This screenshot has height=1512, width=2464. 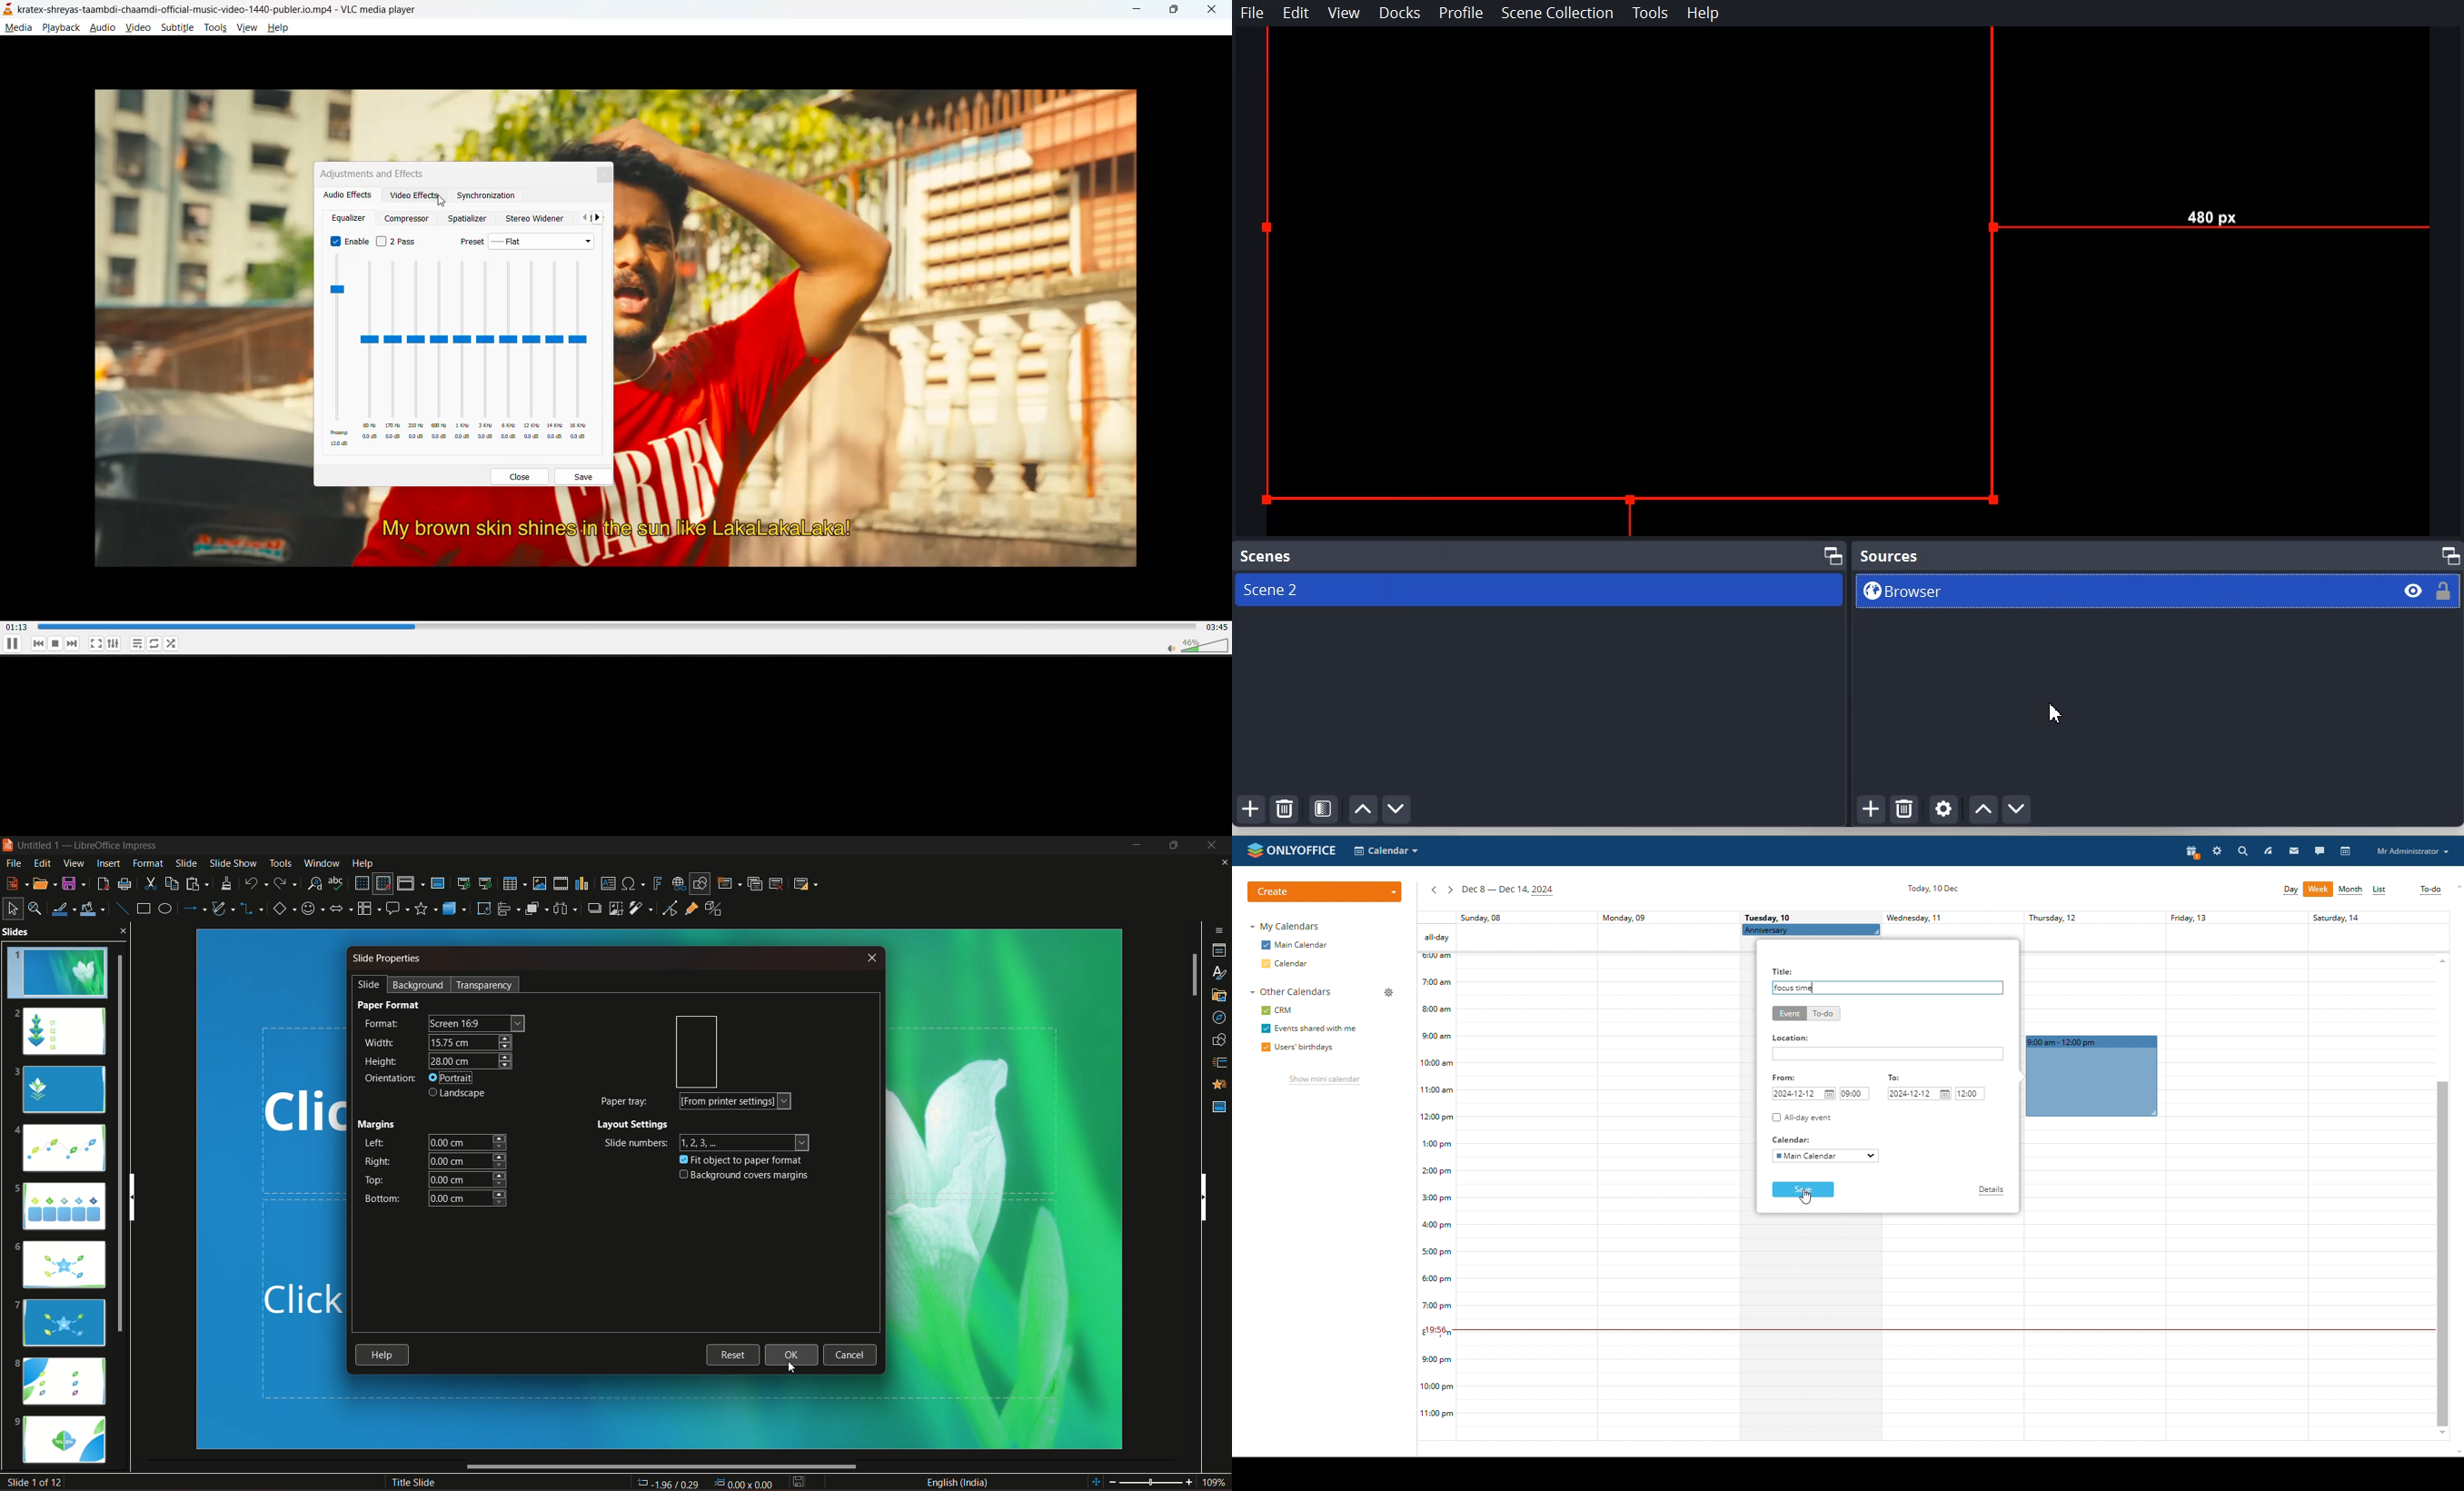 What do you see at coordinates (869, 958) in the screenshot?
I see `close` at bounding box center [869, 958].